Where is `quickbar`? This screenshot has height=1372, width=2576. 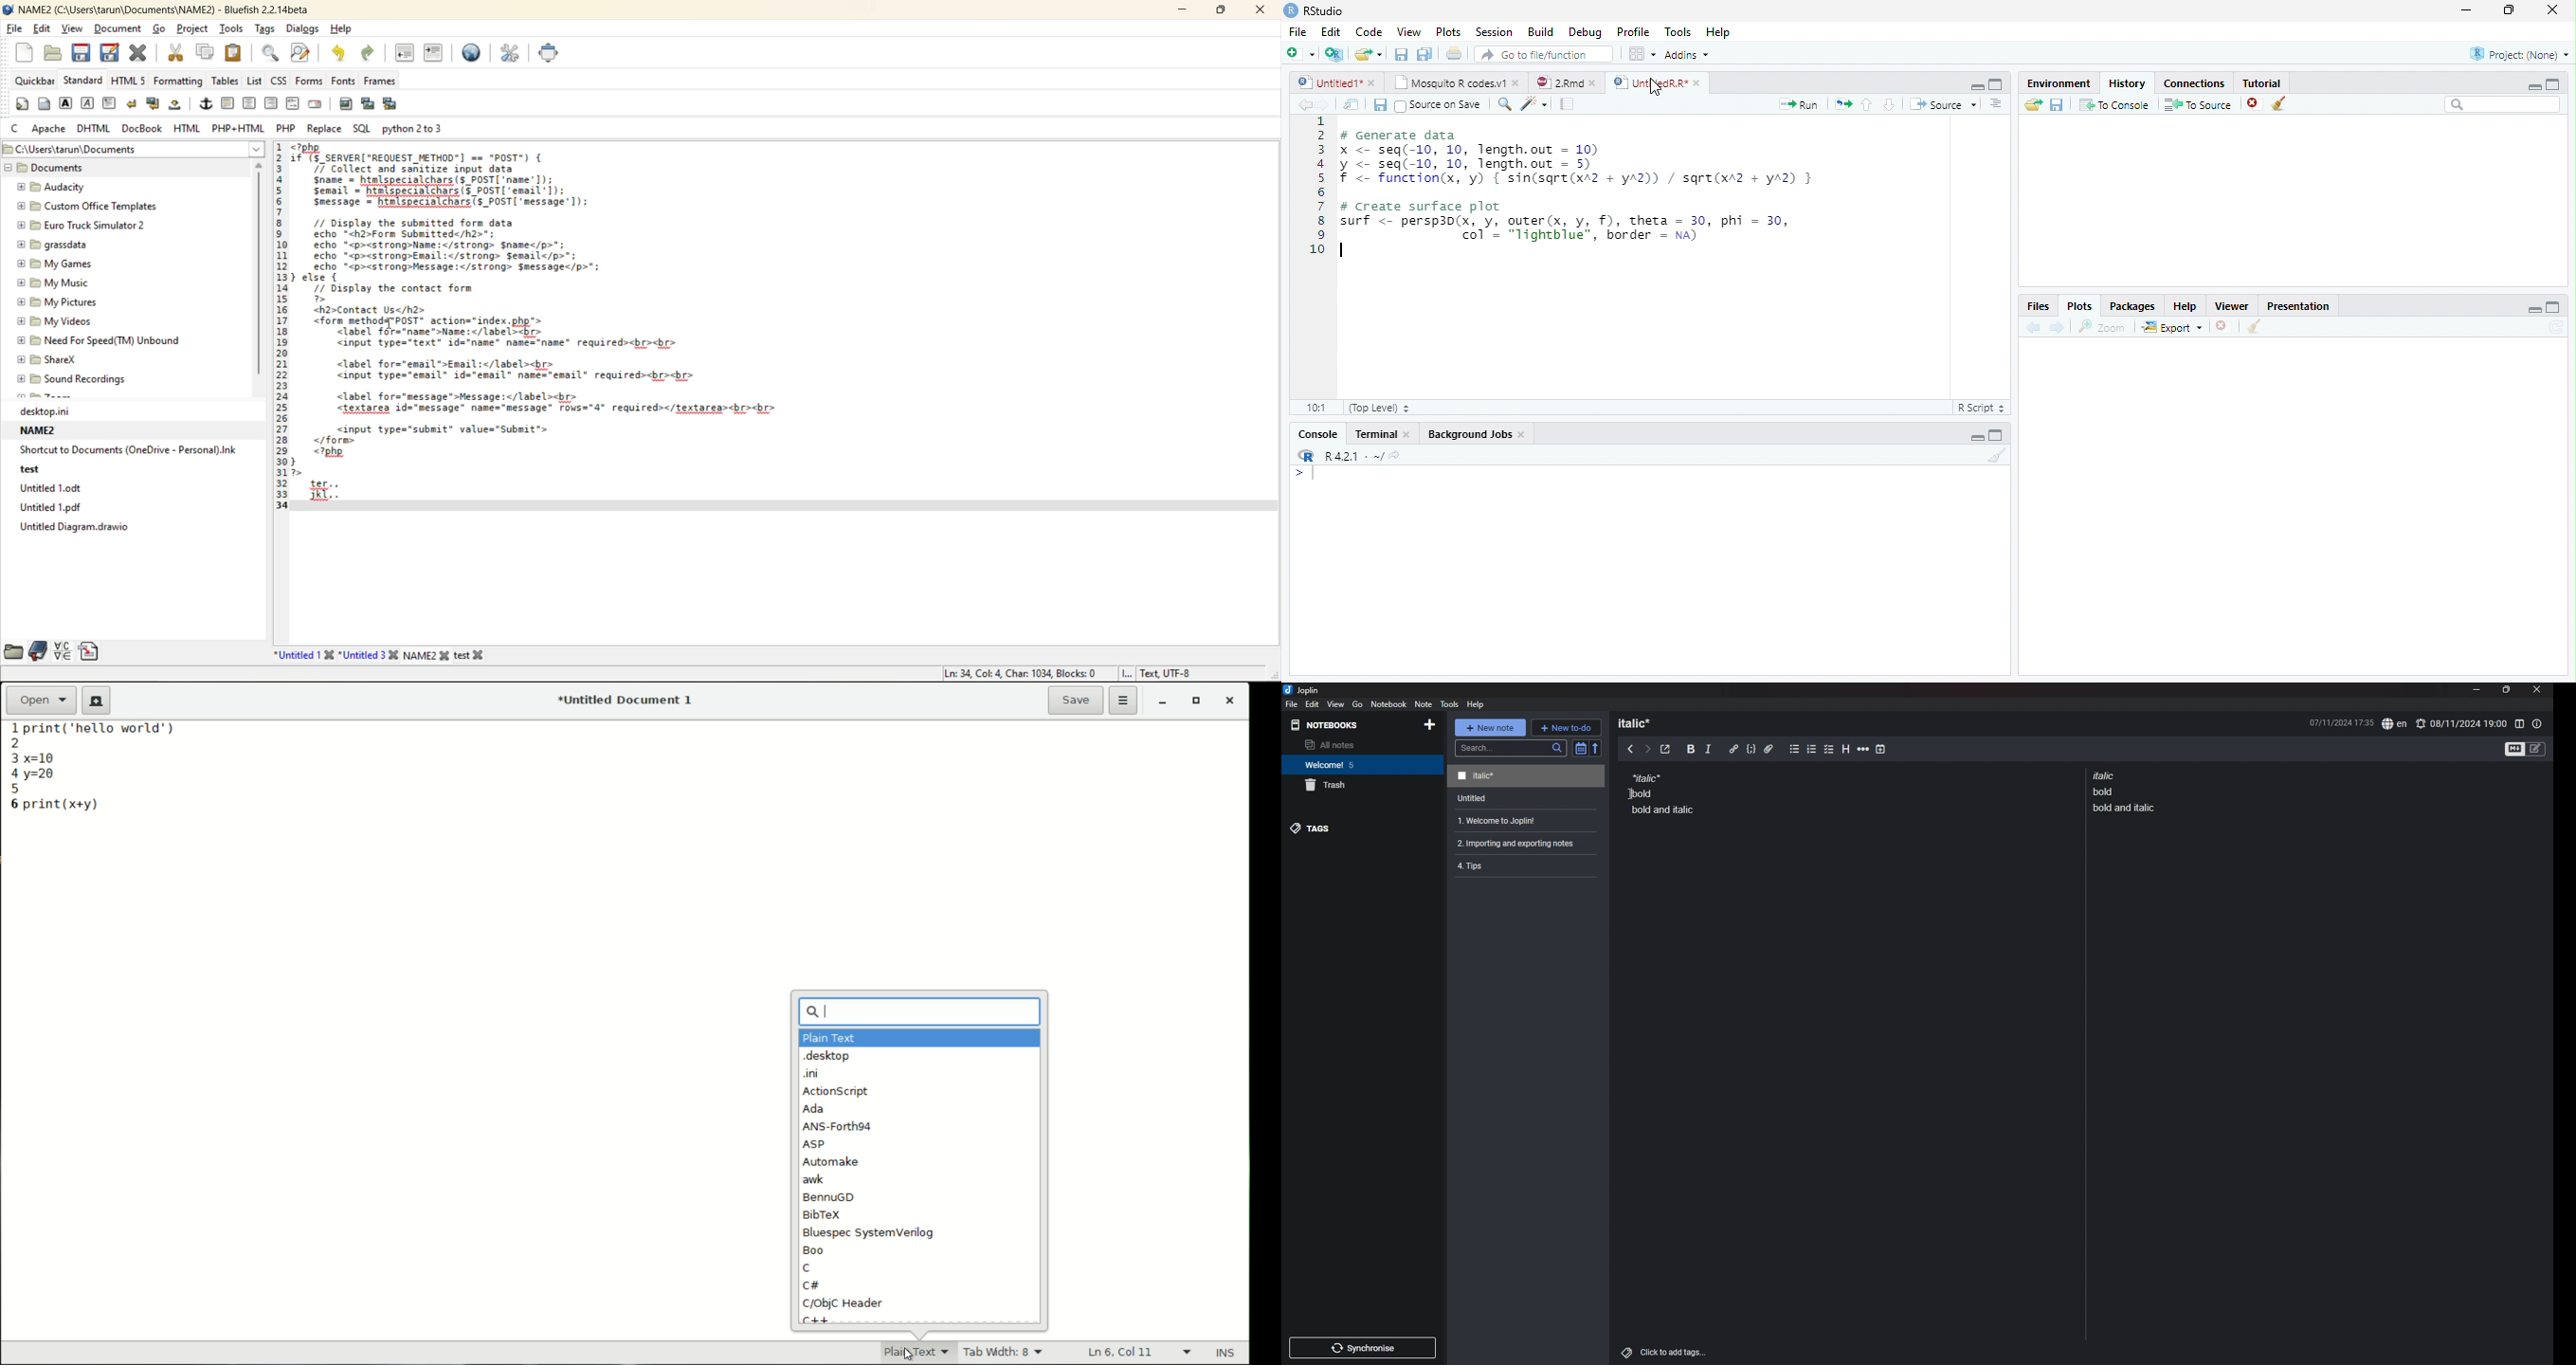 quickbar is located at coordinates (35, 81).